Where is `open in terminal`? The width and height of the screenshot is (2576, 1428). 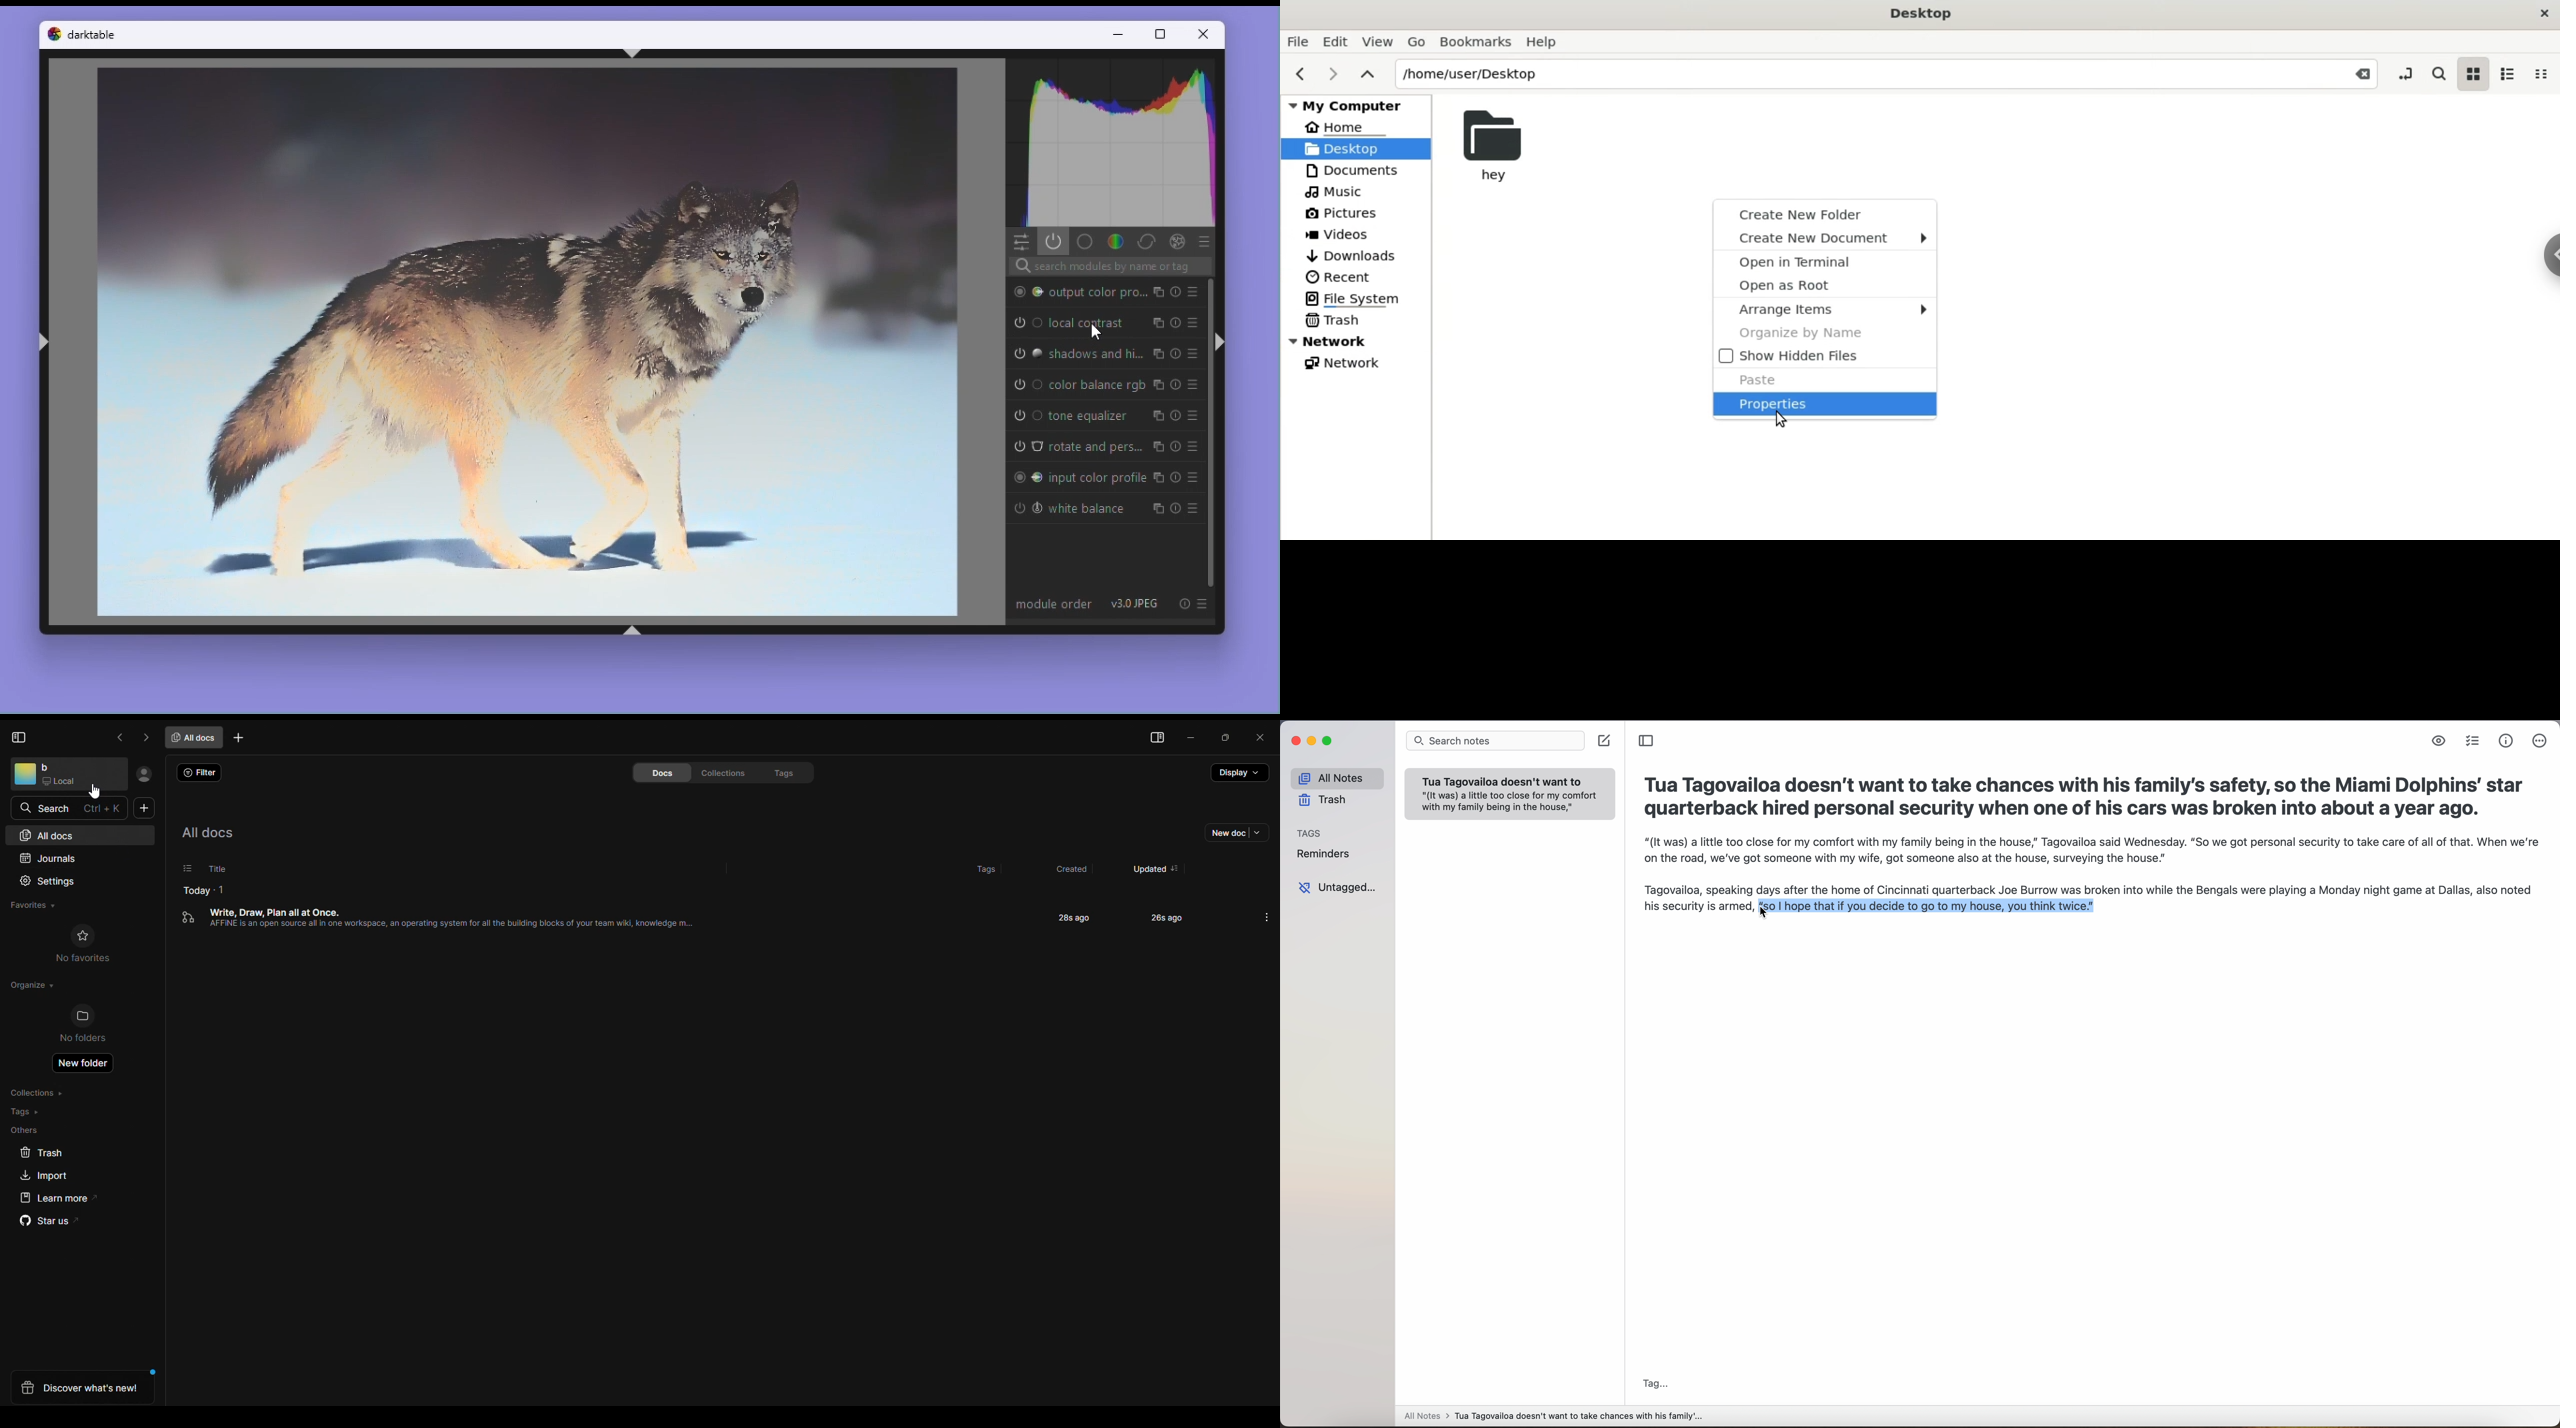
open in terminal is located at coordinates (1826, 261).